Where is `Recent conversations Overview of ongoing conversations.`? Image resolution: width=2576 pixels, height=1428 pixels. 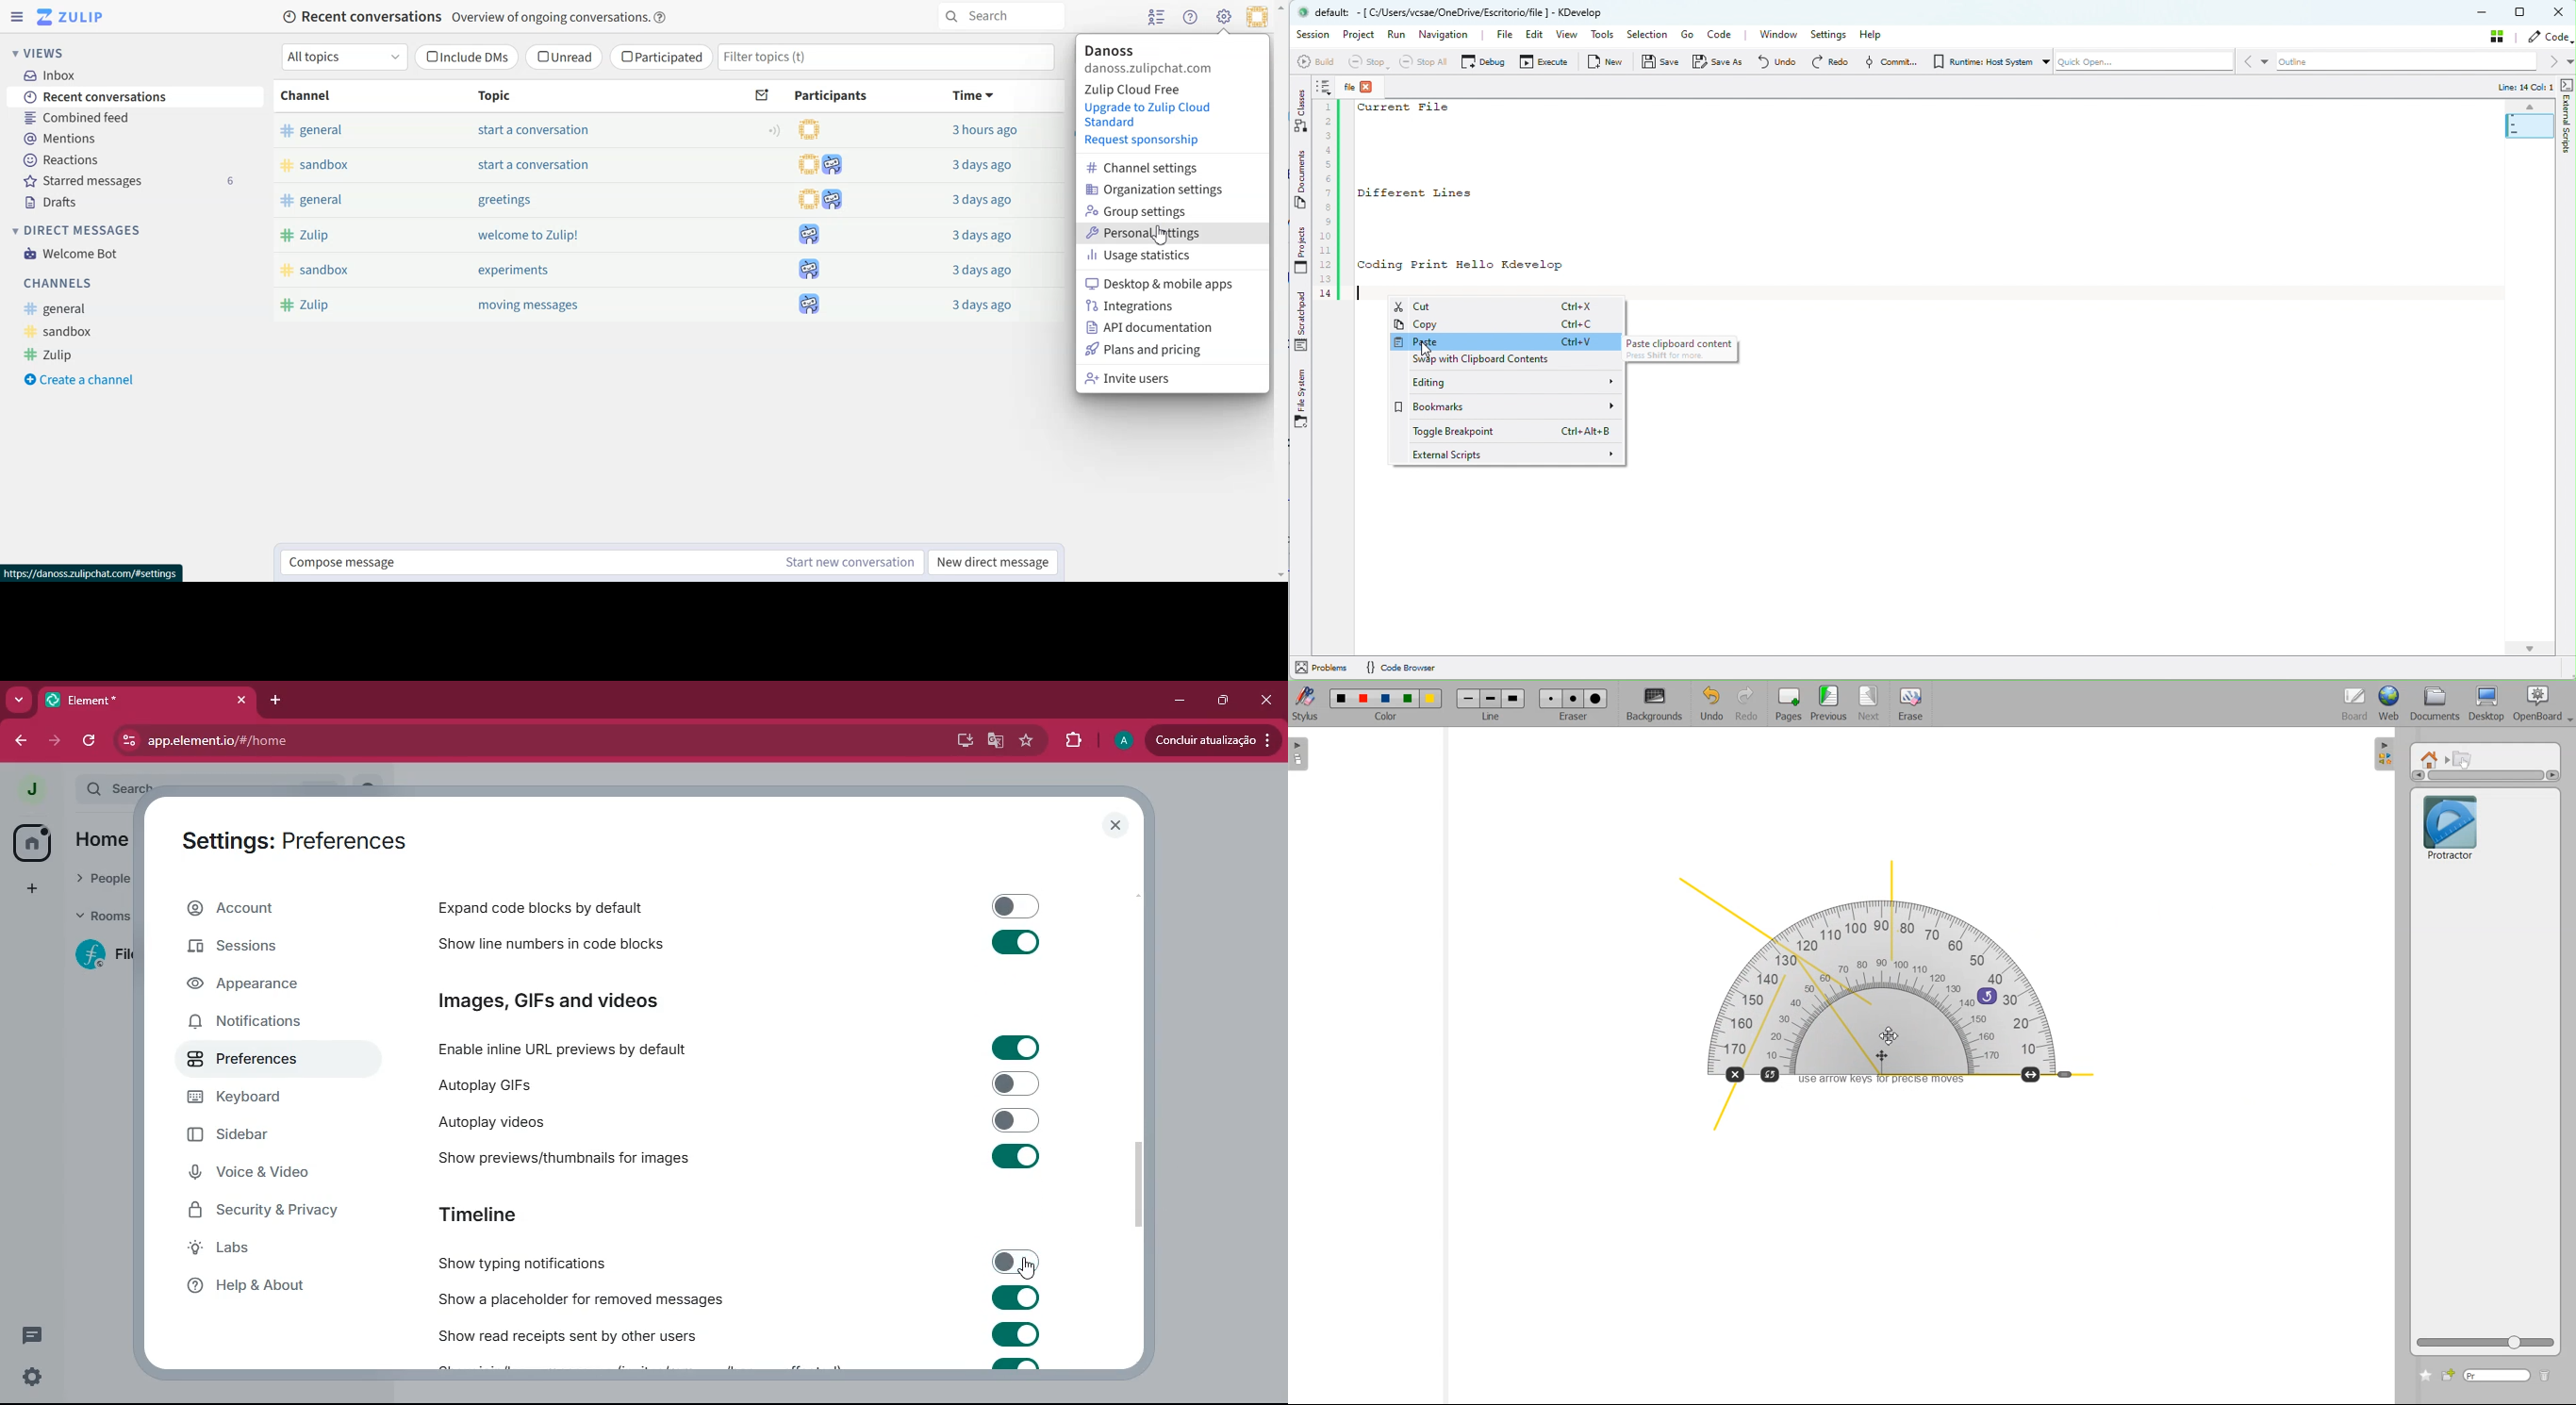
Recent conversations Overview of ongoing conversations. is located at coordinates (465, 17).